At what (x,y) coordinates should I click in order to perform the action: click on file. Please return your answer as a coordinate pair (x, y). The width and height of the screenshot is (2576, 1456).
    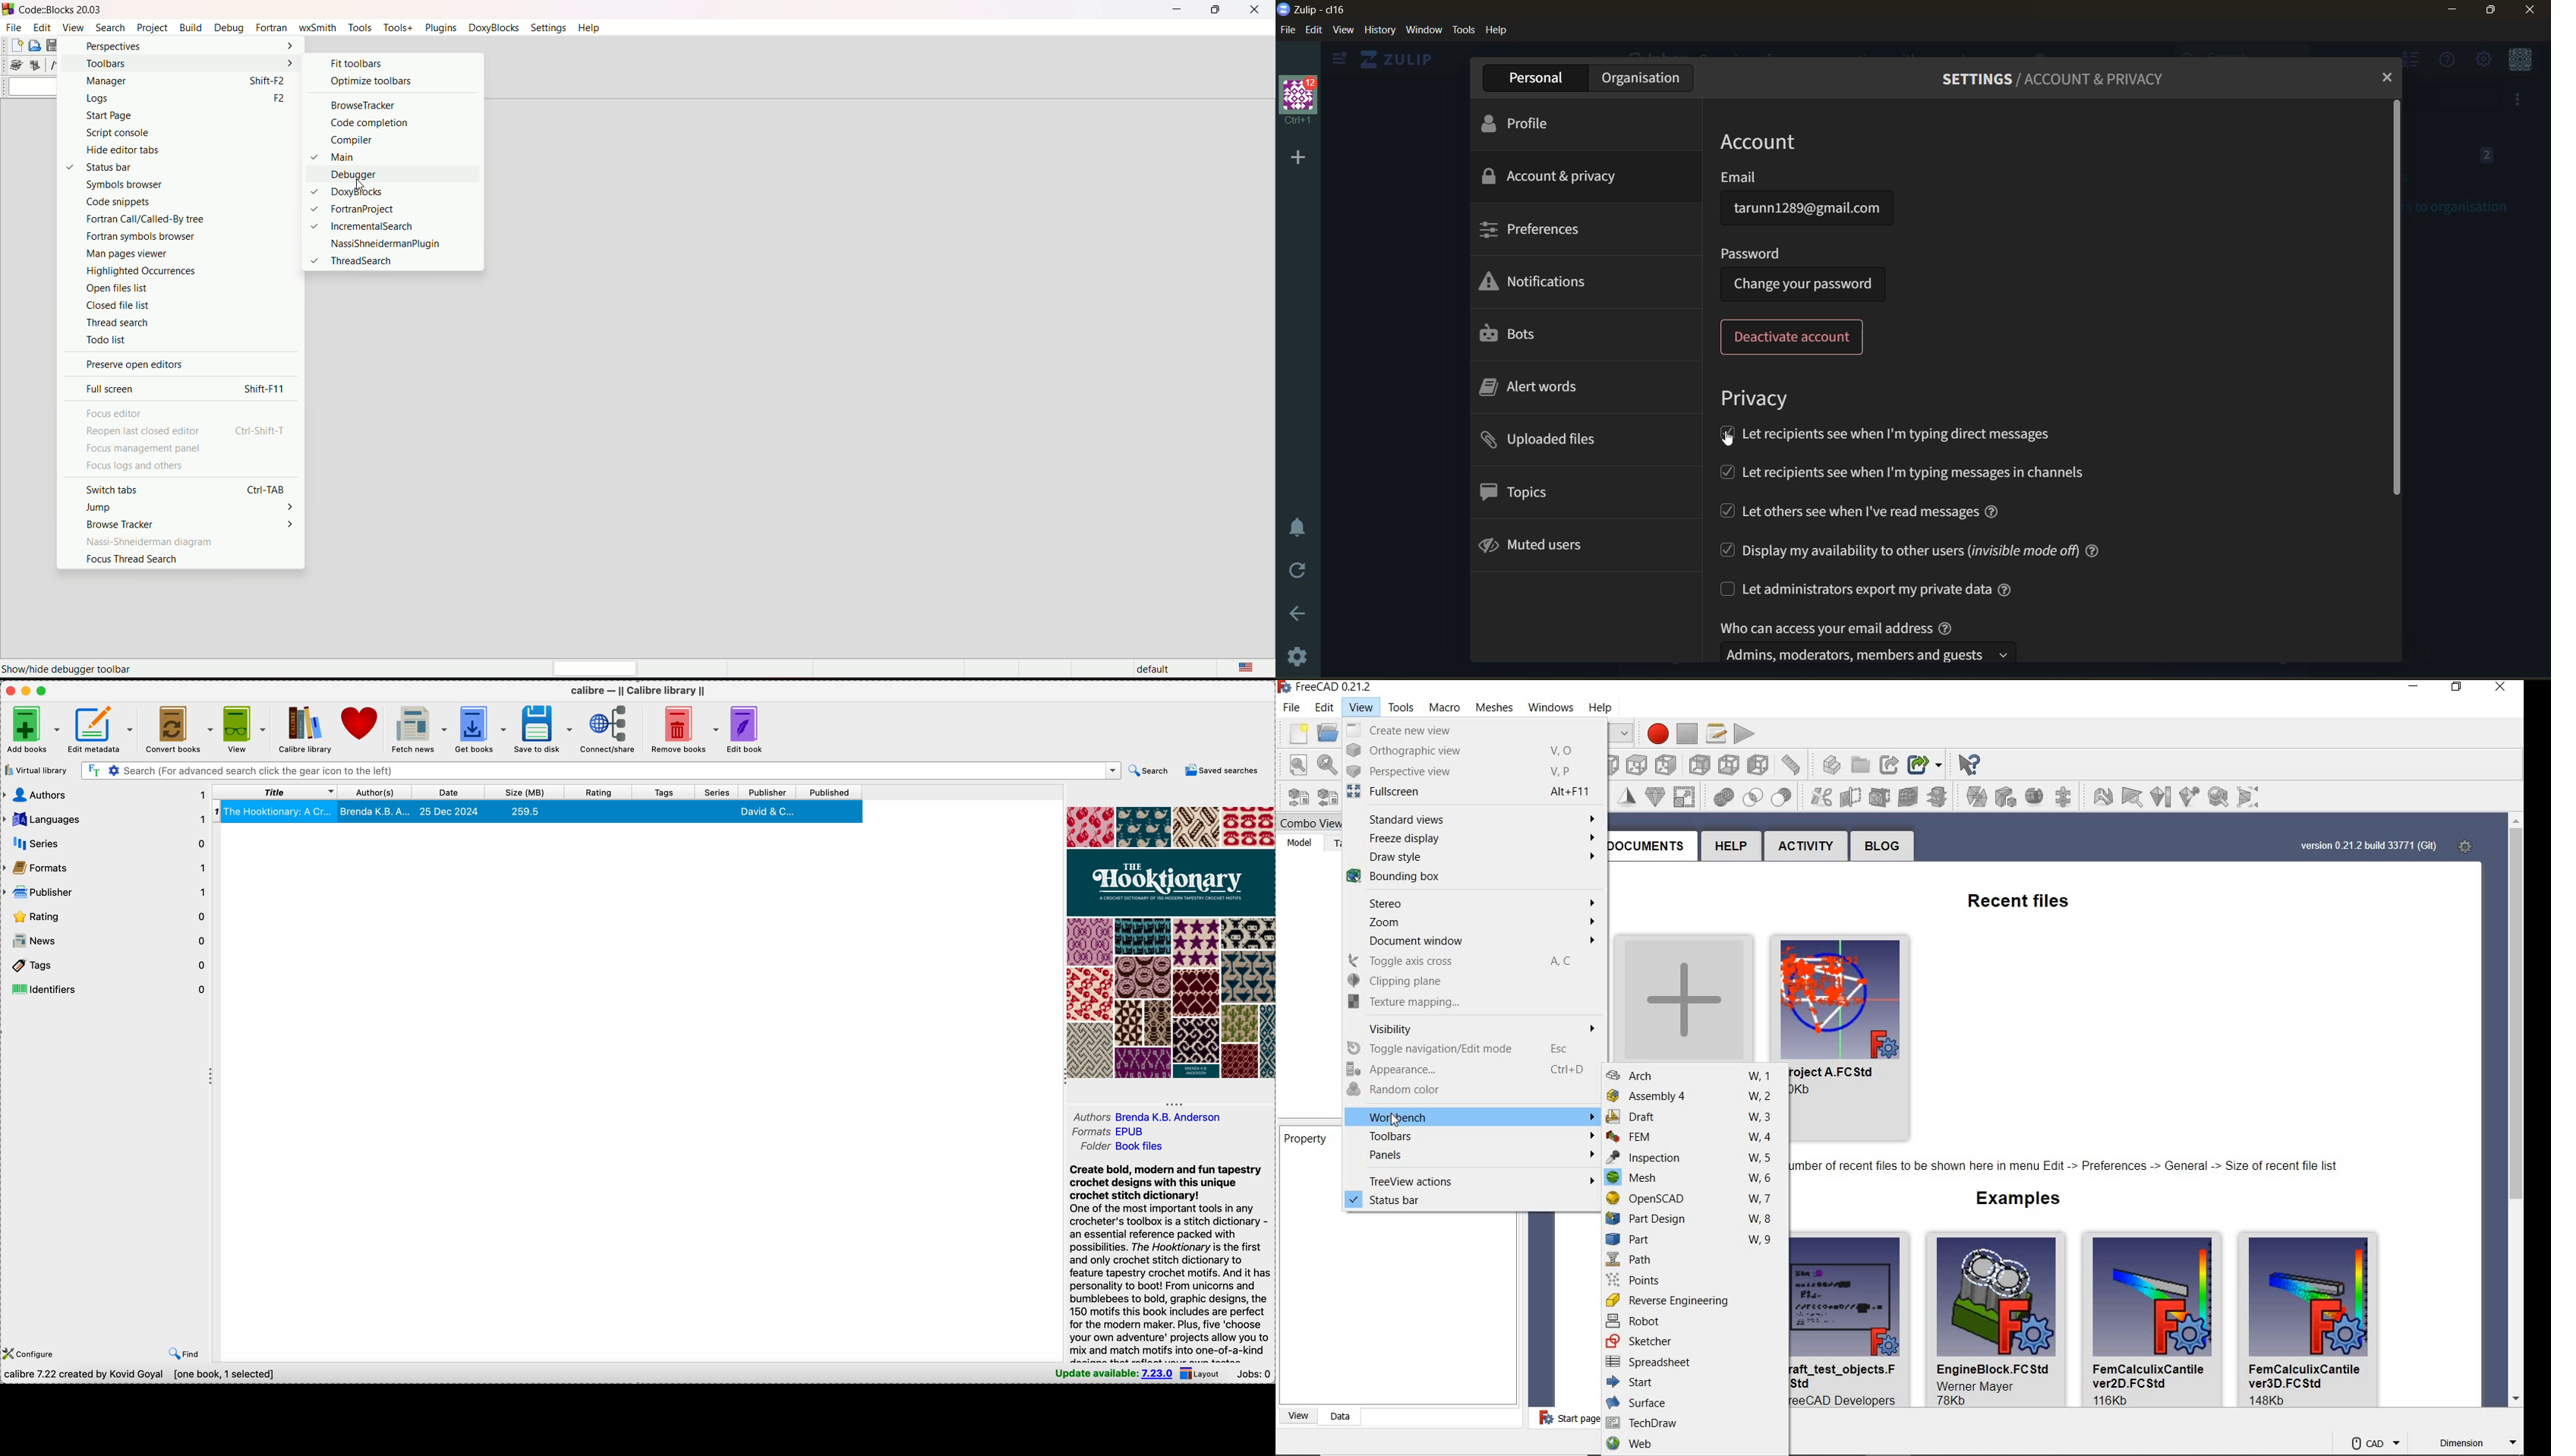
    Looking at the image, I should click on (1291, 708).